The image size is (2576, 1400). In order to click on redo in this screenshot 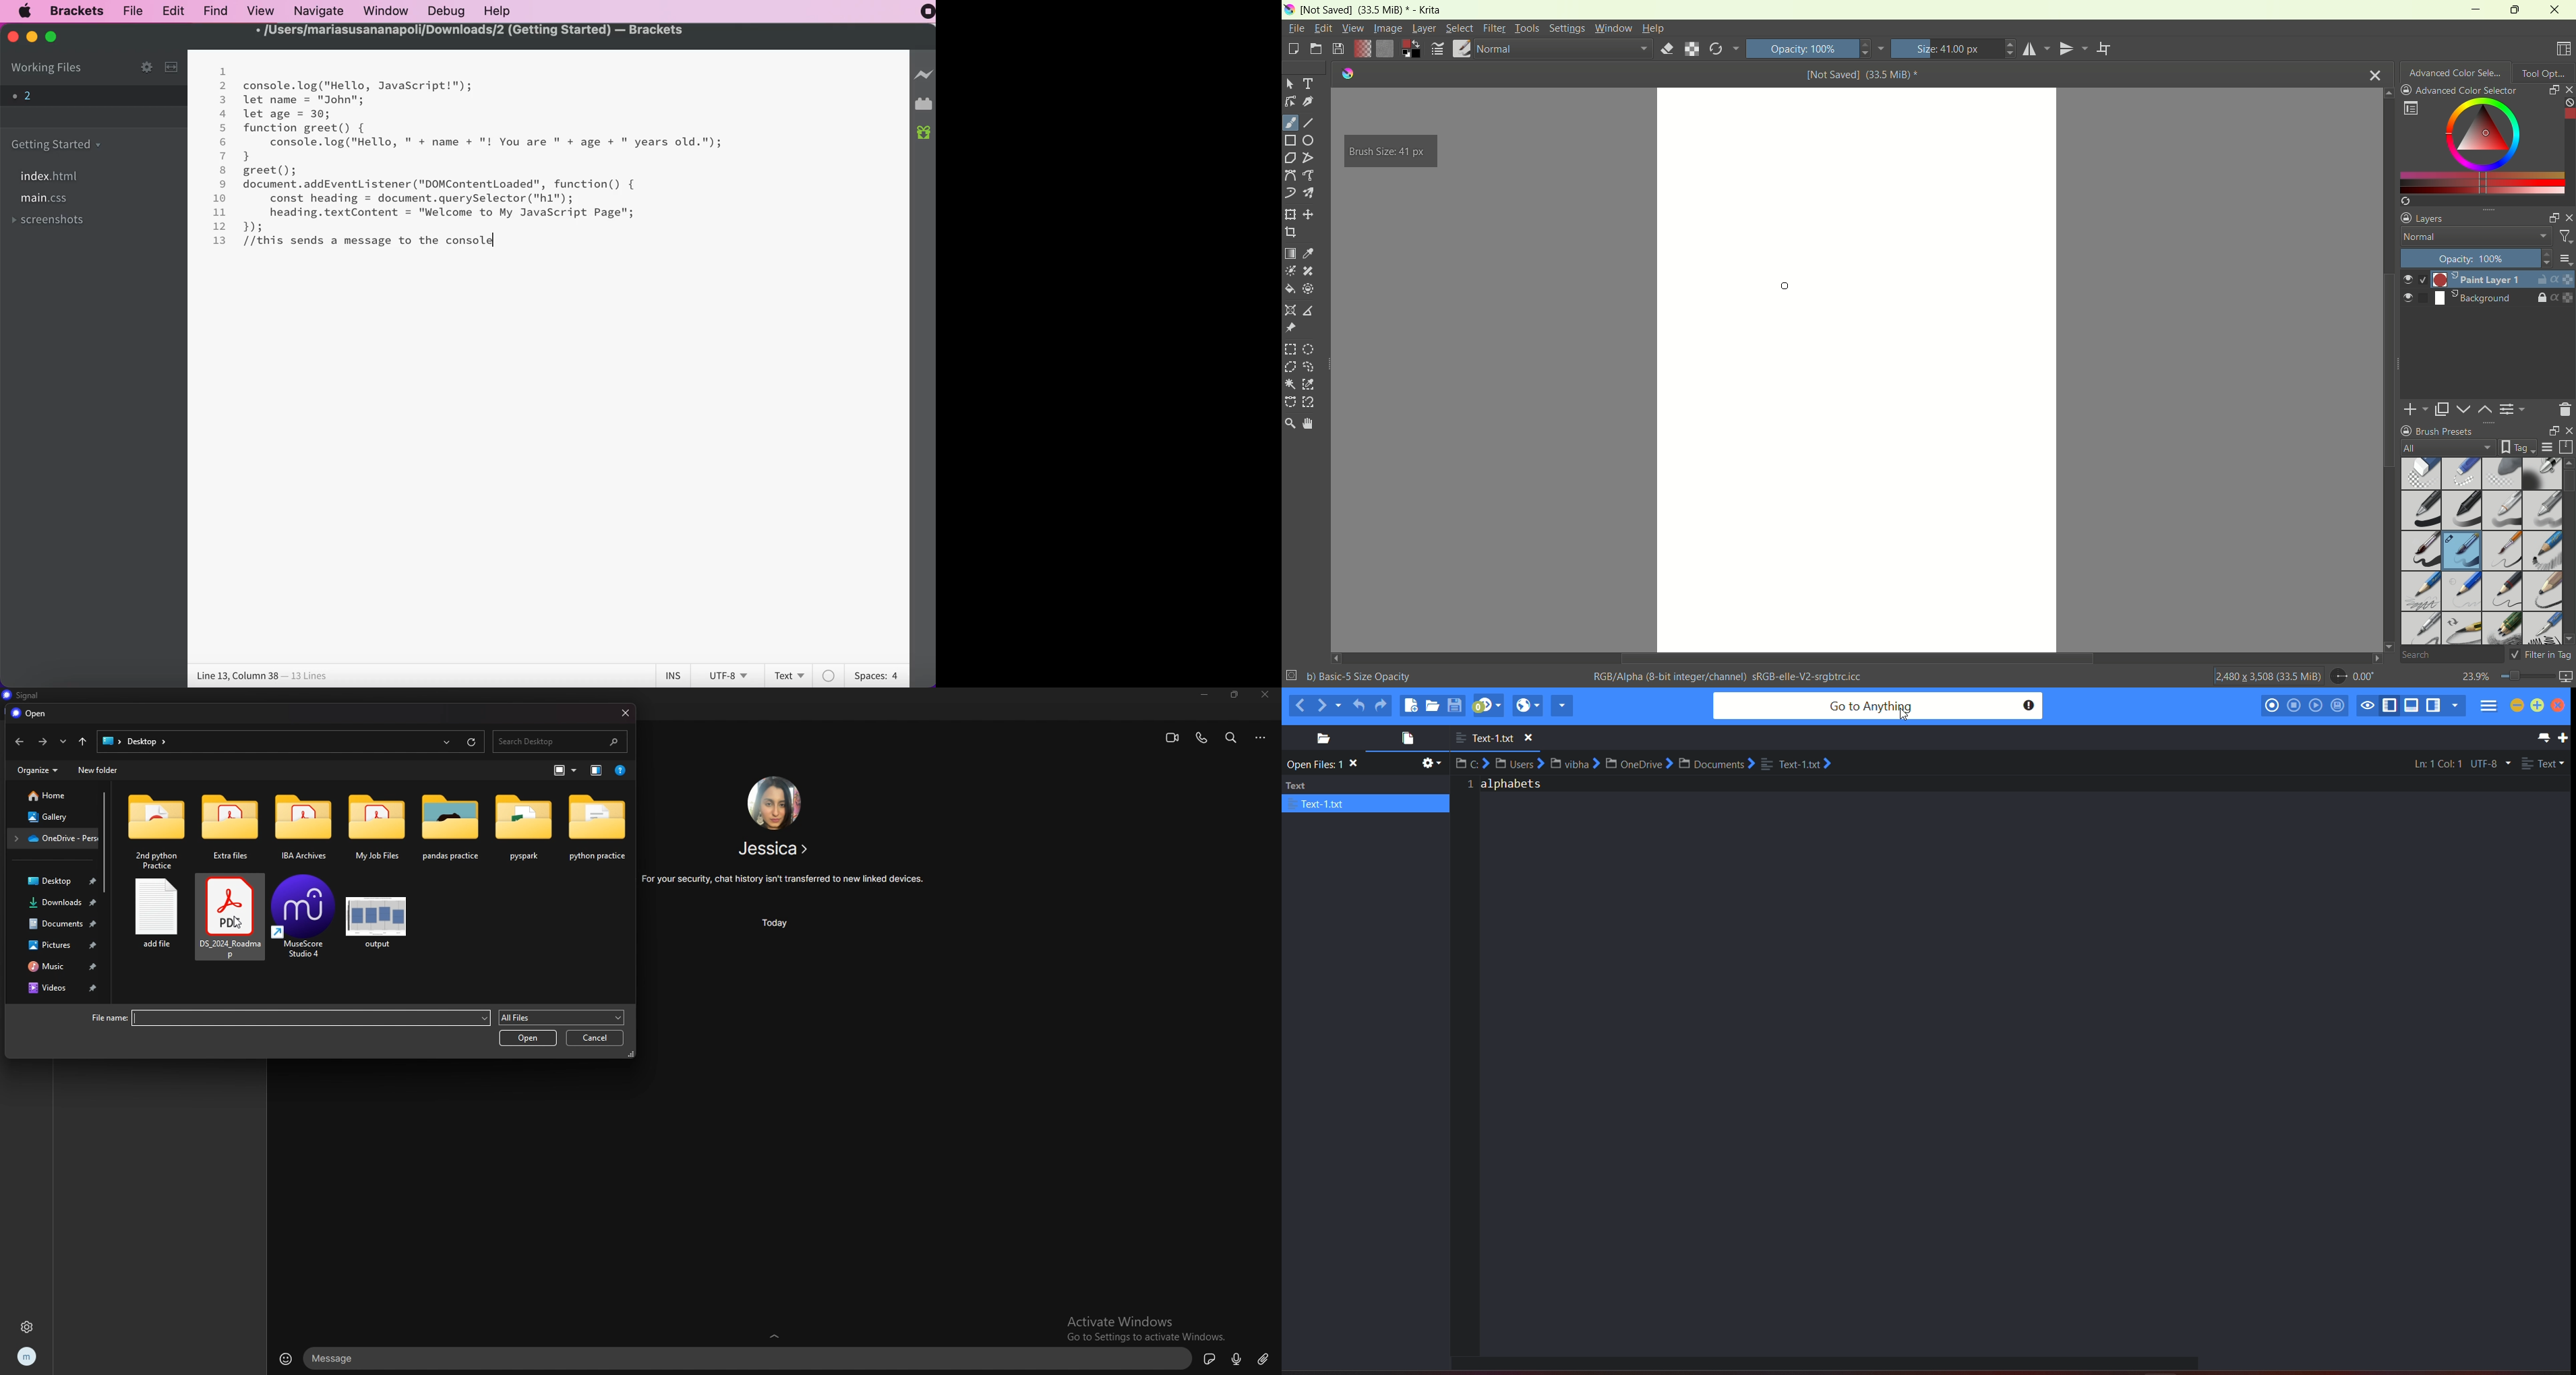, I will do `click(1382, 705)`.